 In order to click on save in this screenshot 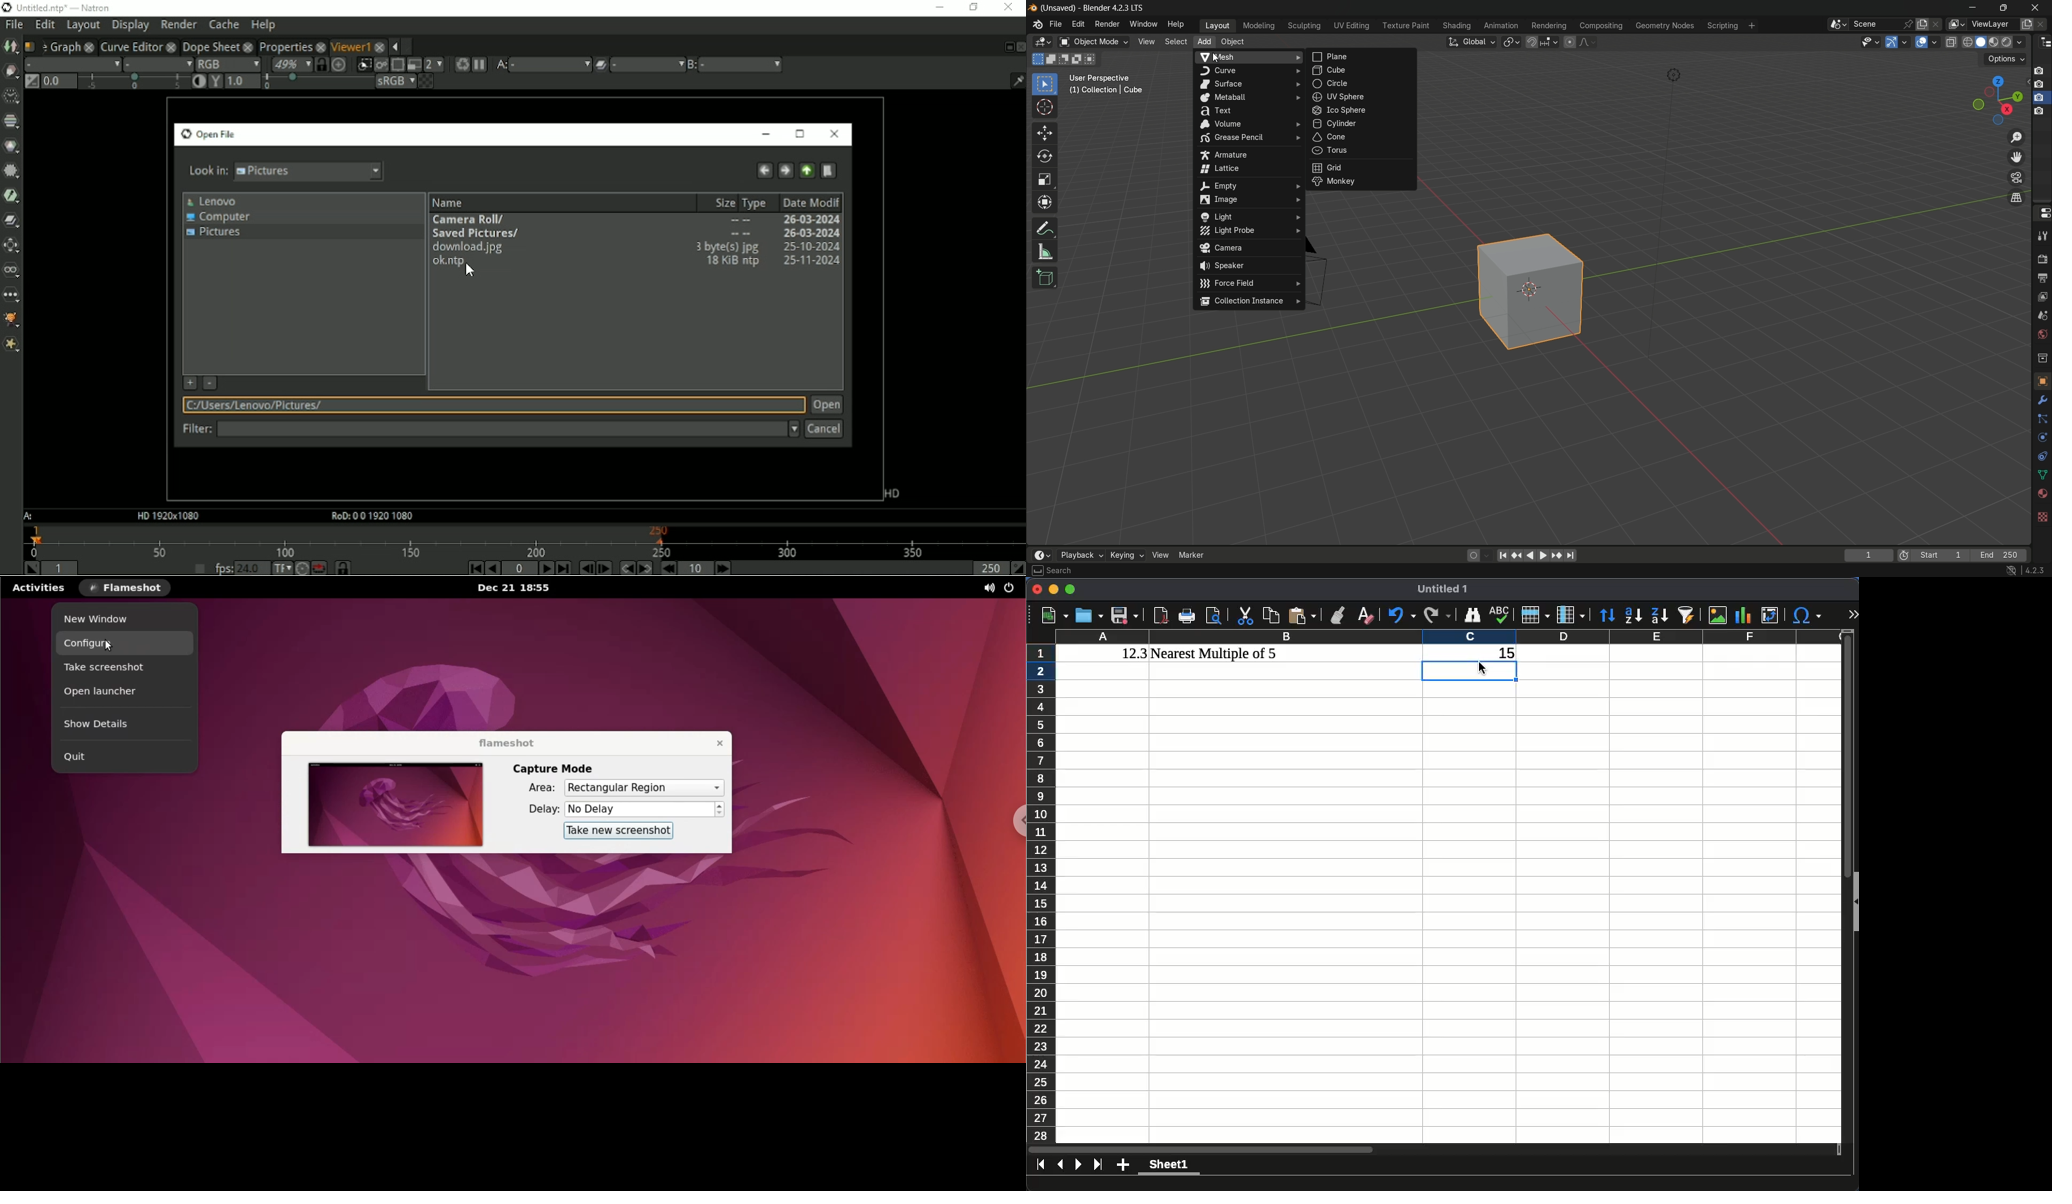, I will do `click(1124, 615)`.